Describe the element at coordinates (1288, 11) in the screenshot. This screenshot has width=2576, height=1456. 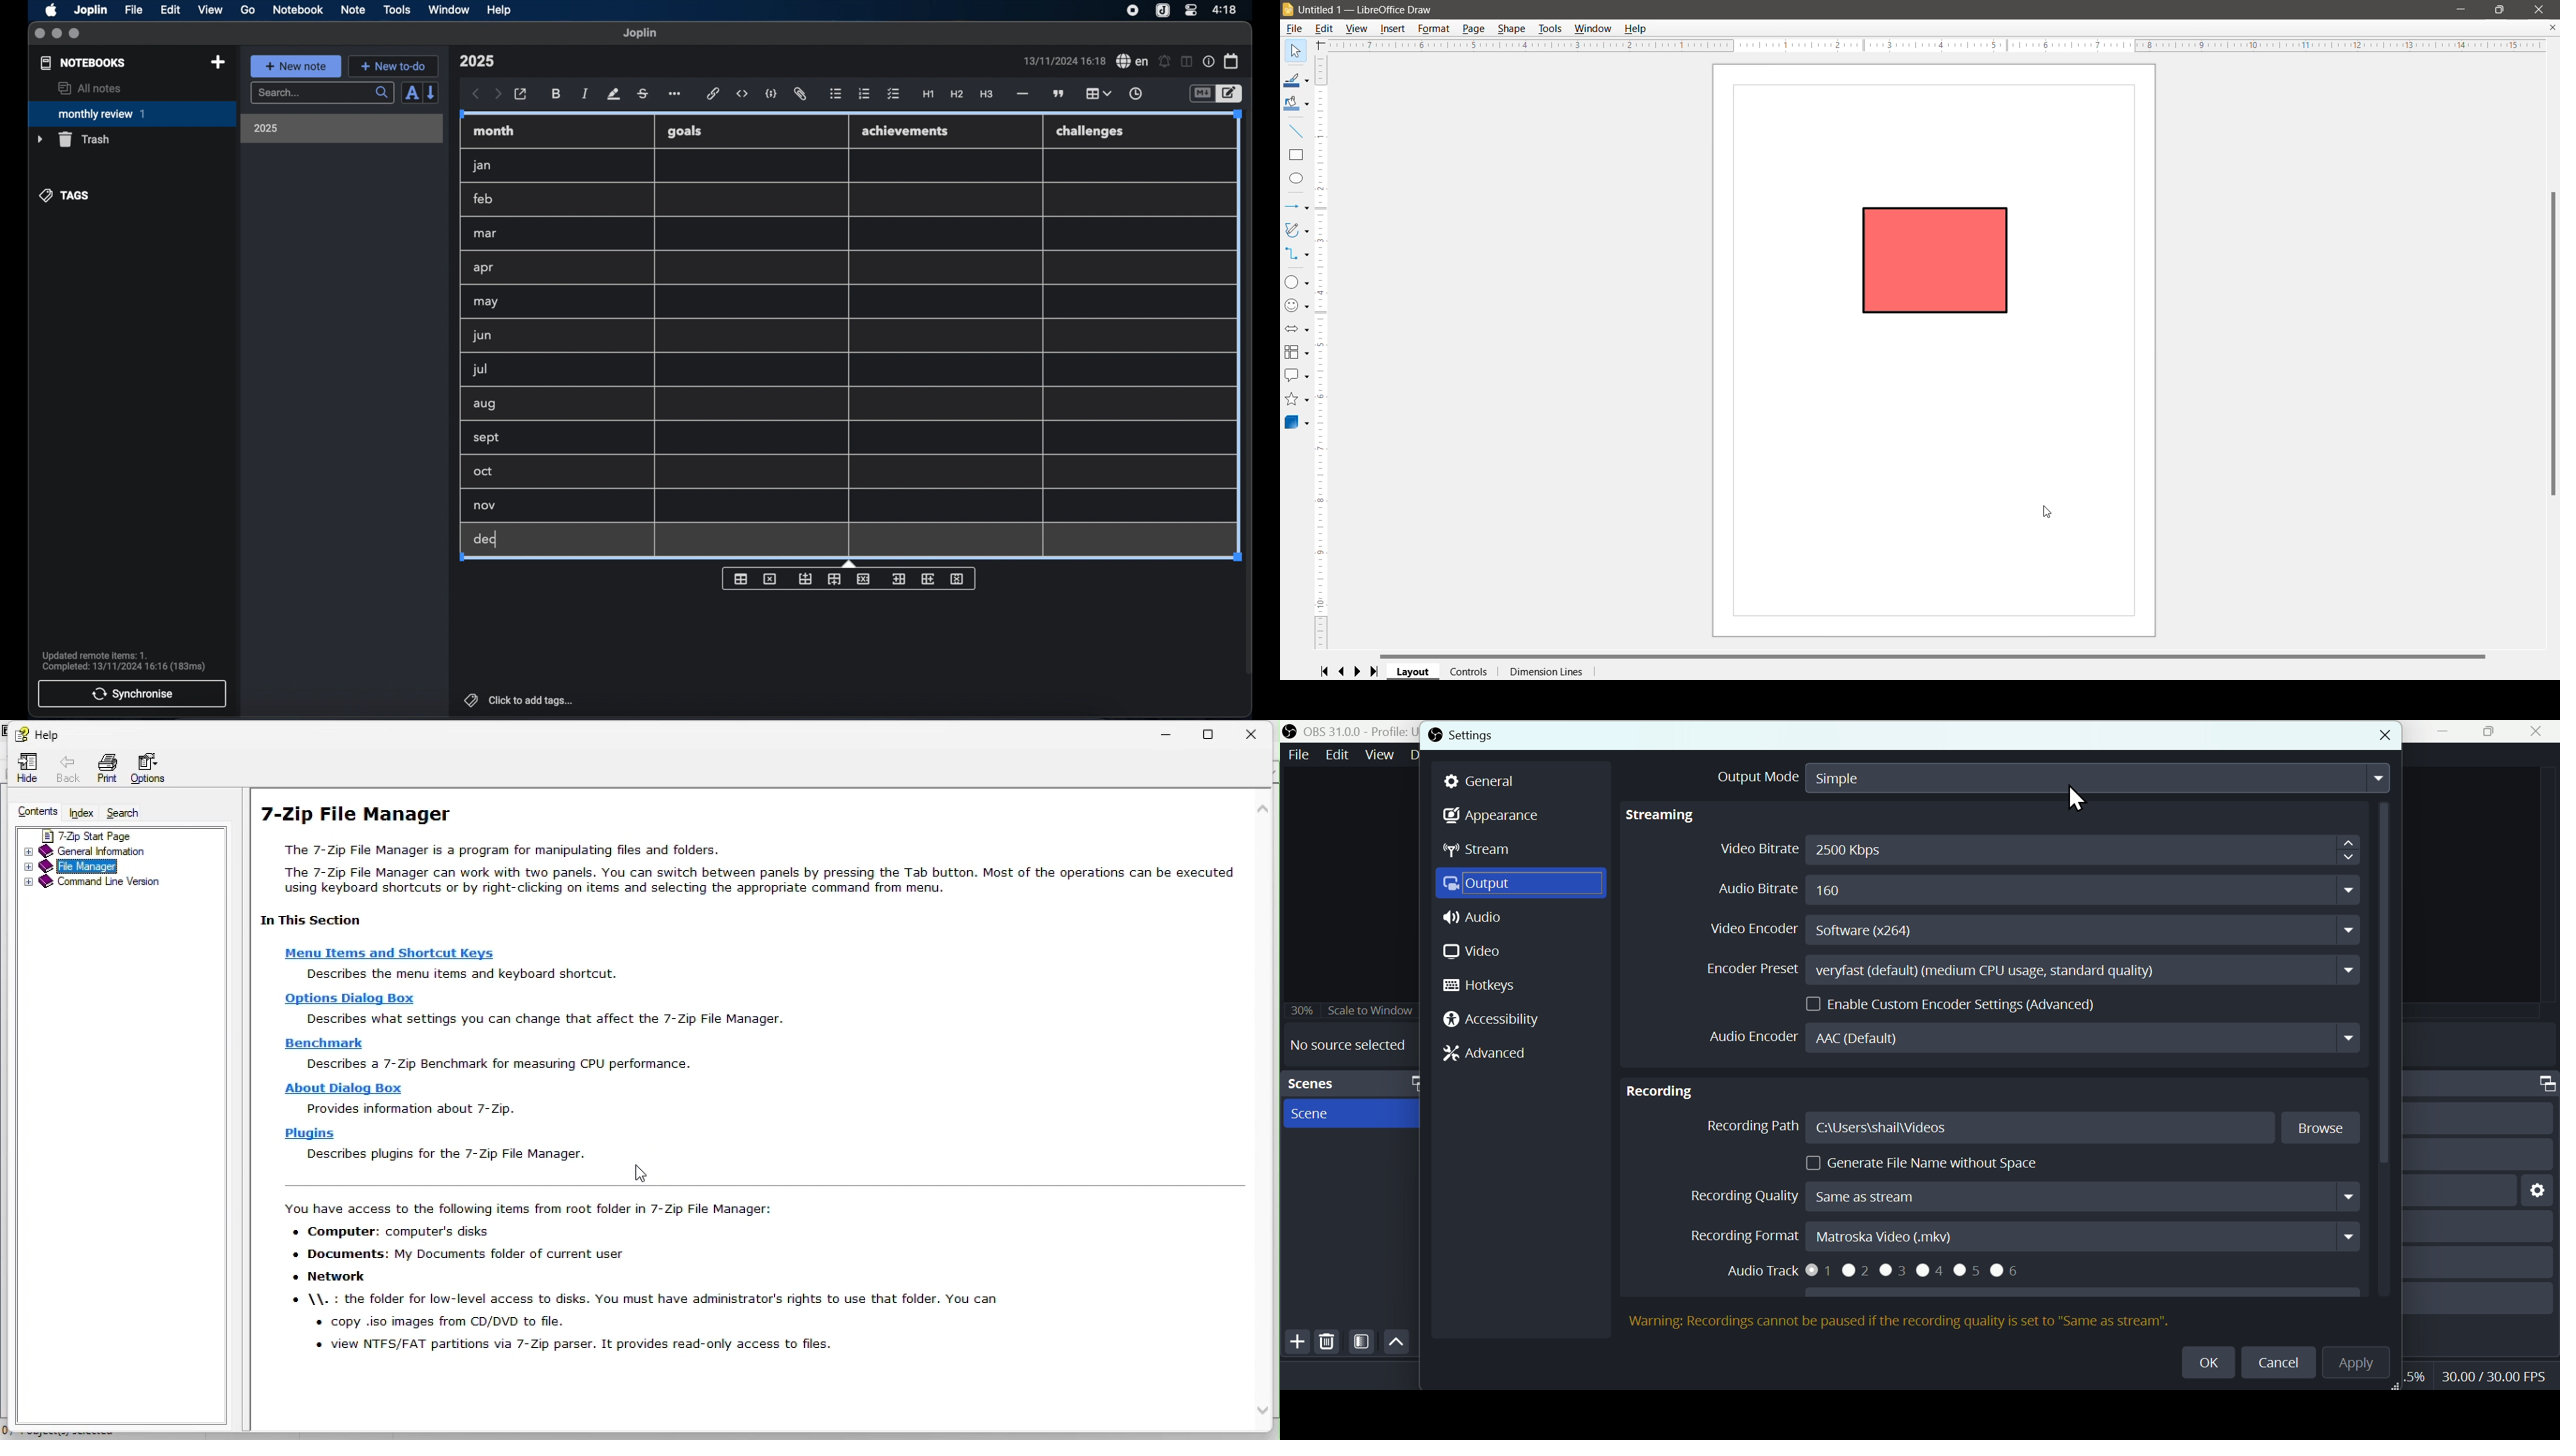
I see `Application Logo` at that location.